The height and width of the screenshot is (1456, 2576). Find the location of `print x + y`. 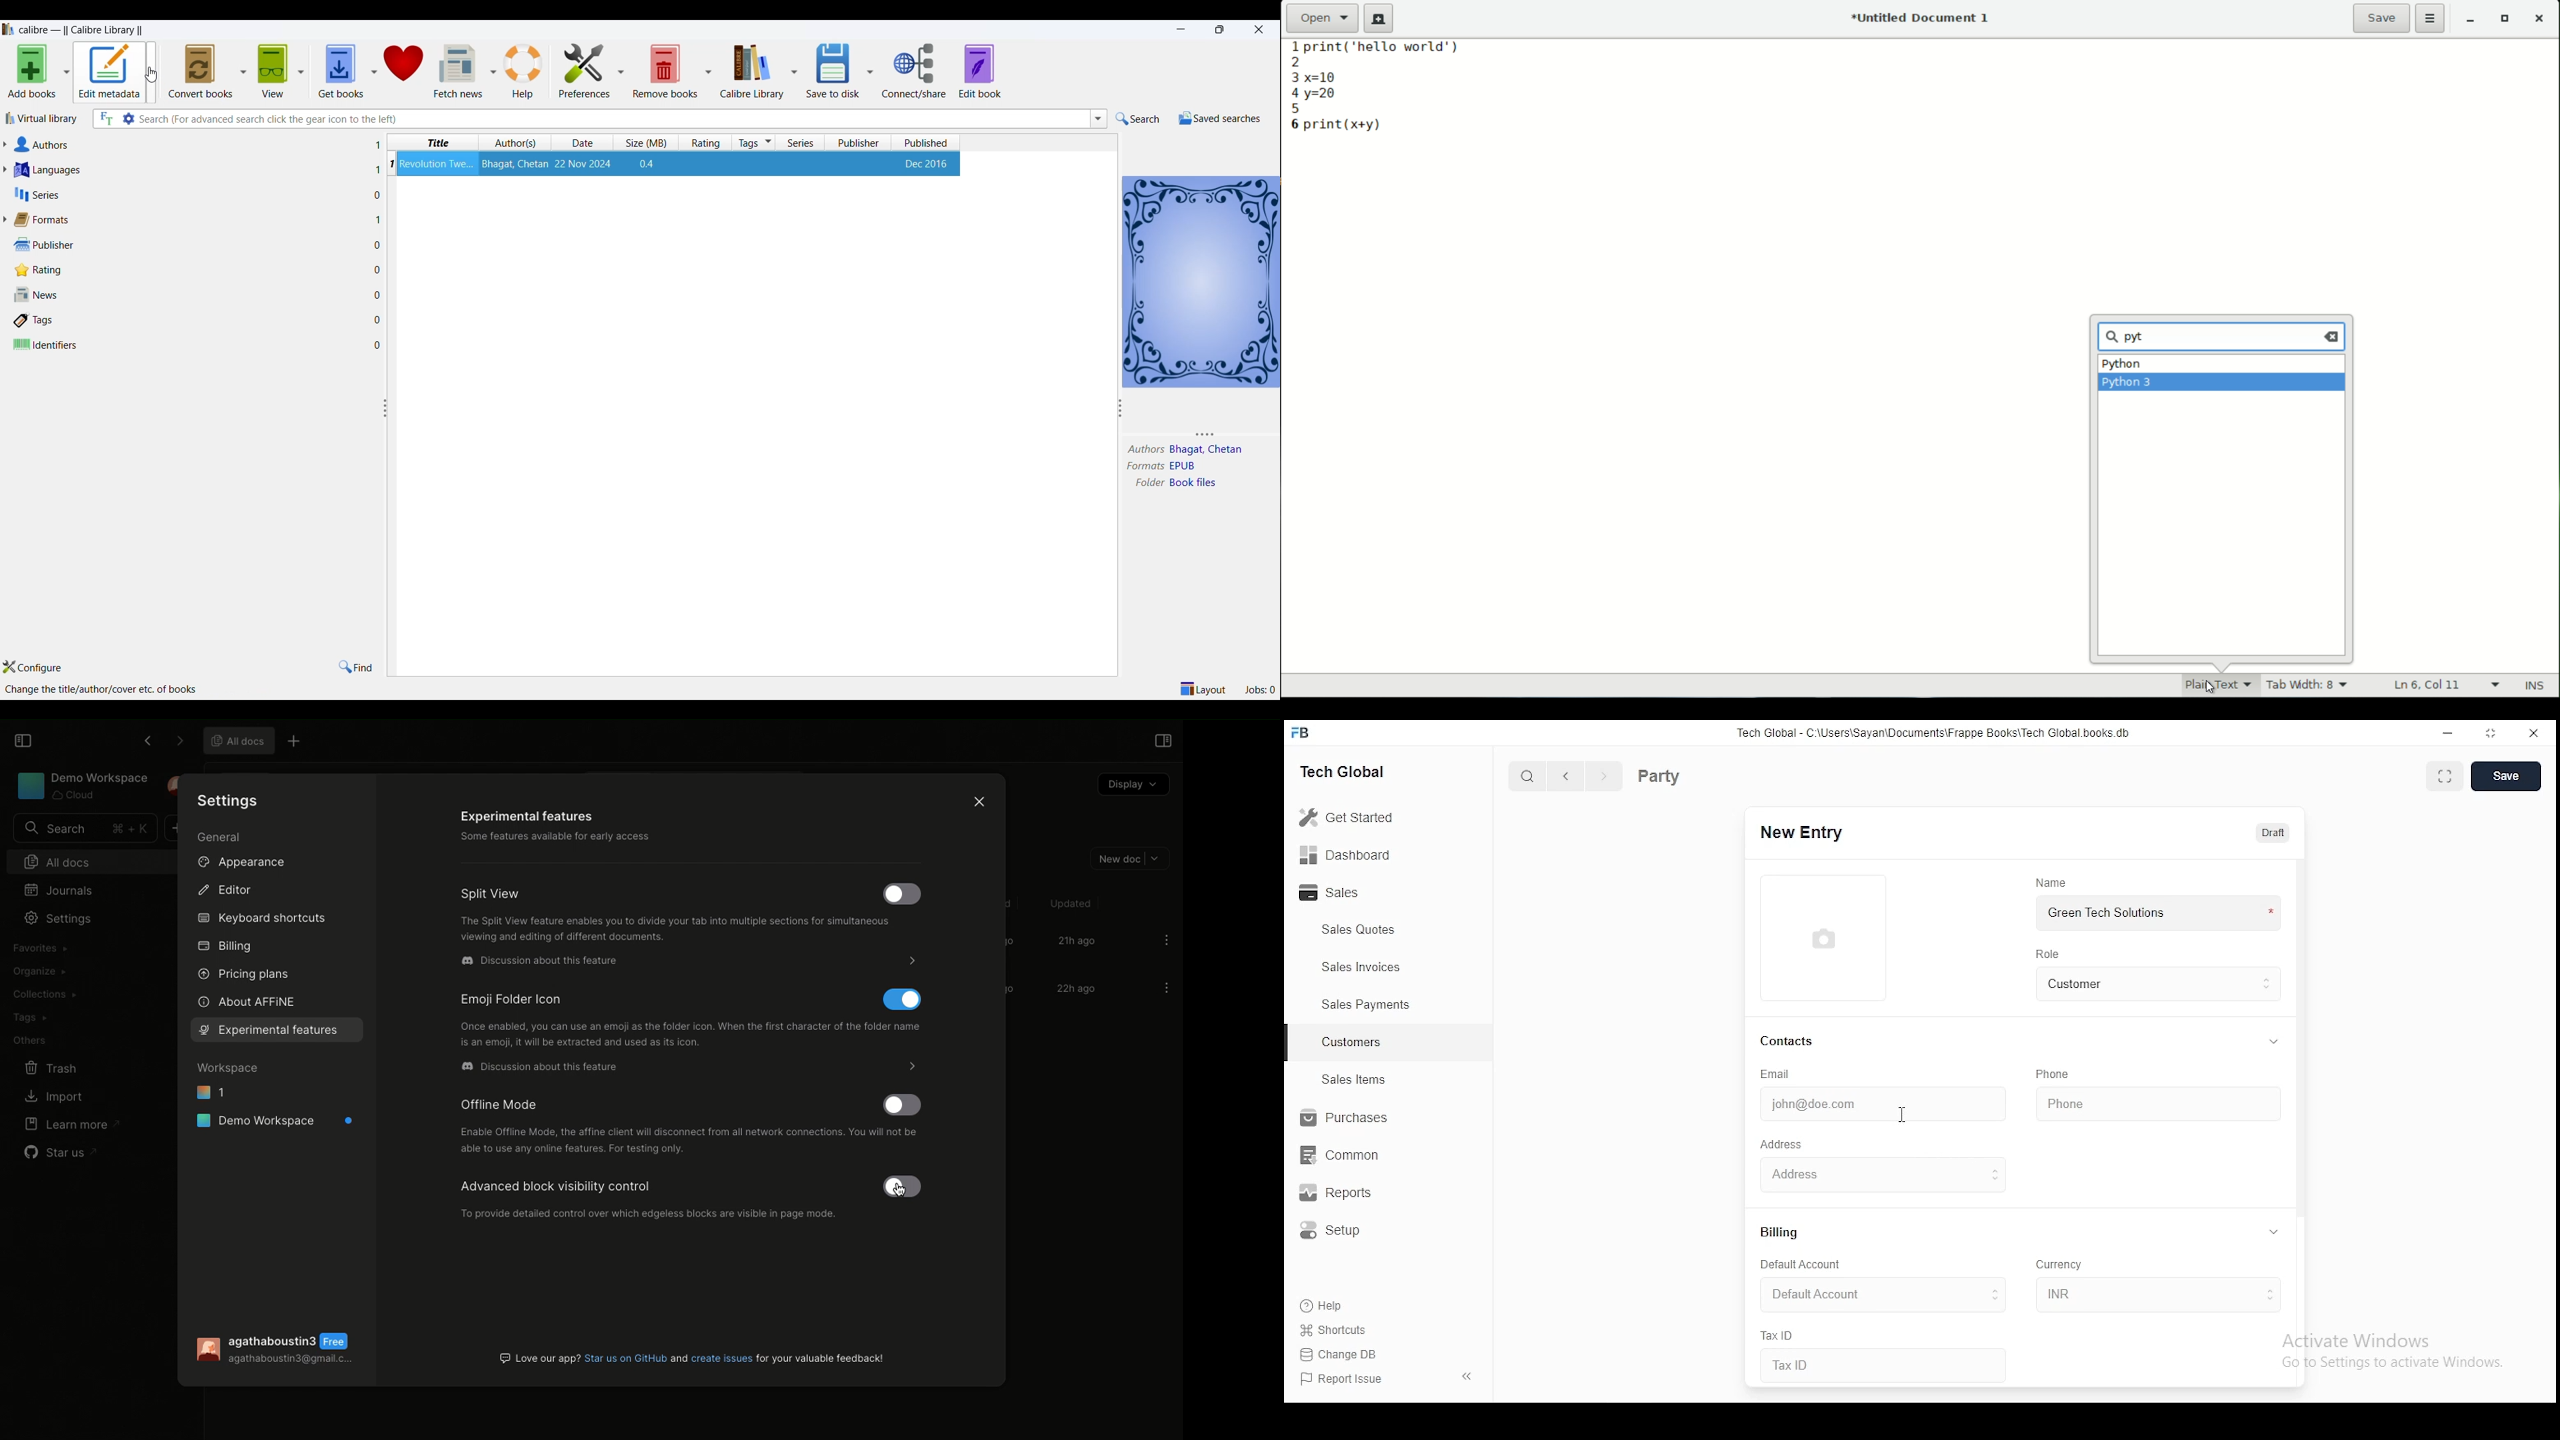

print x + y is located at coordinates (1345, 125).